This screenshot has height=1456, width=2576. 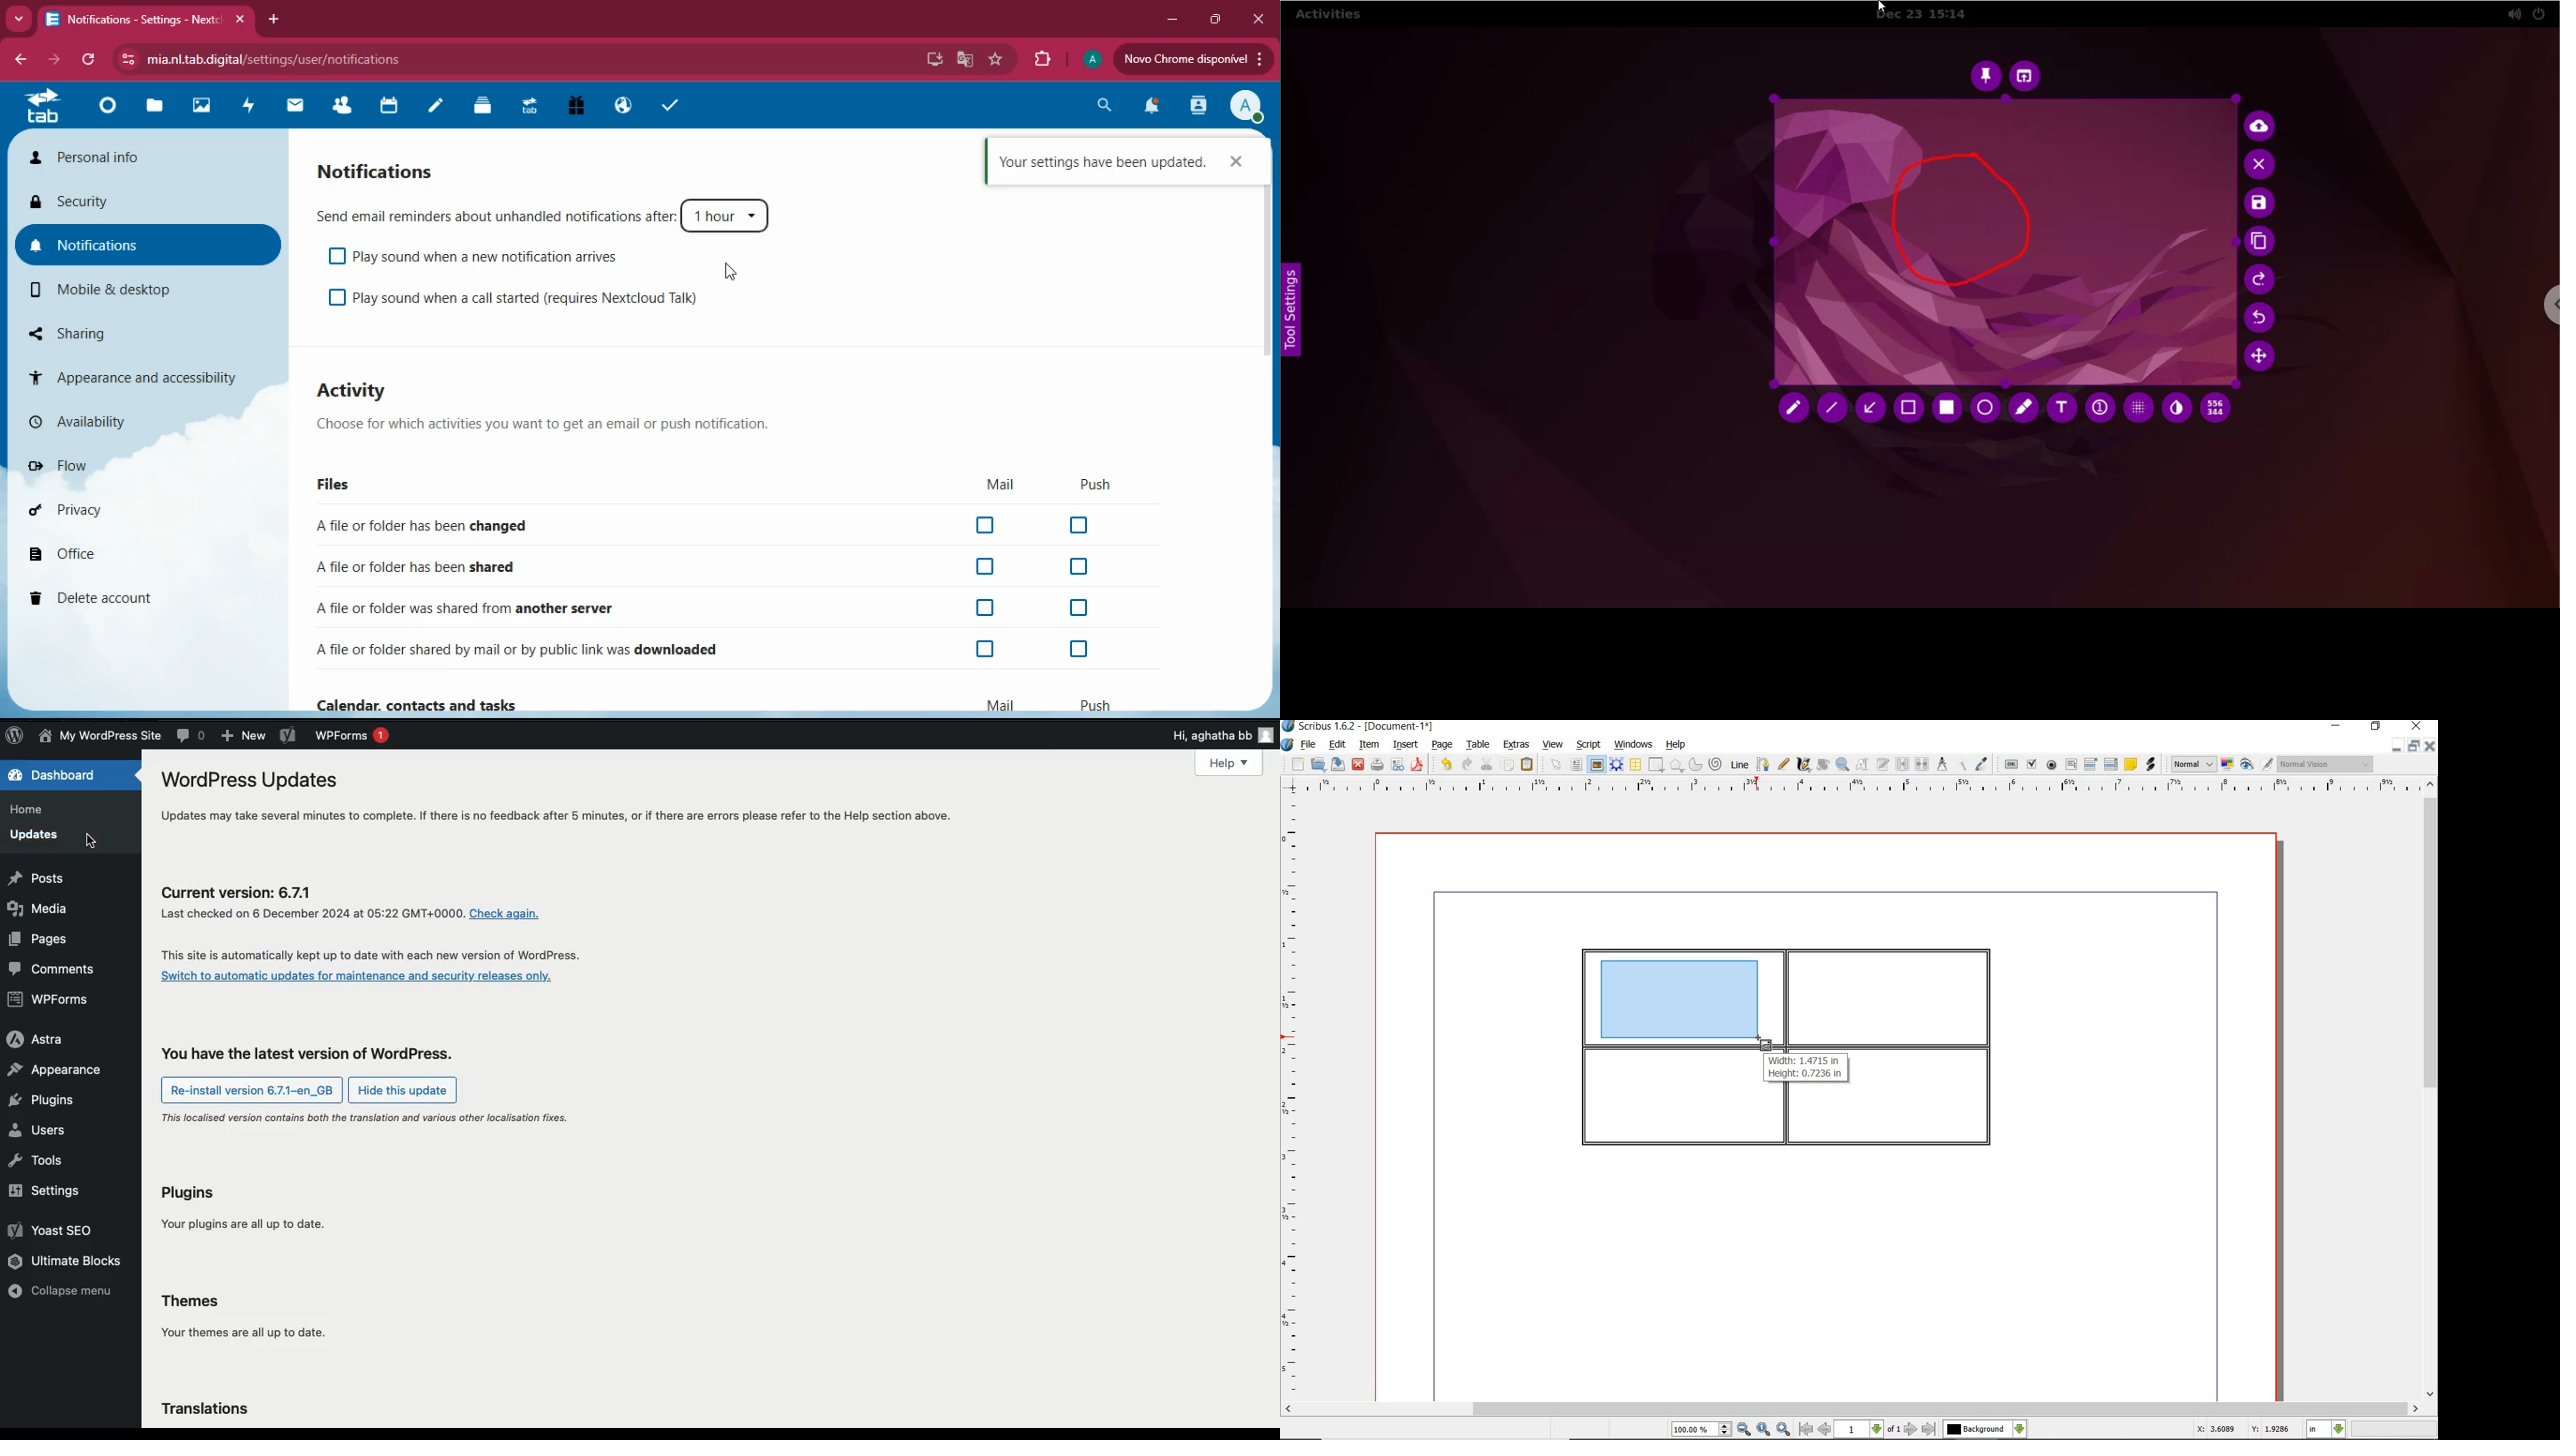 I want to click on undo, so click(x=2263, y=318).